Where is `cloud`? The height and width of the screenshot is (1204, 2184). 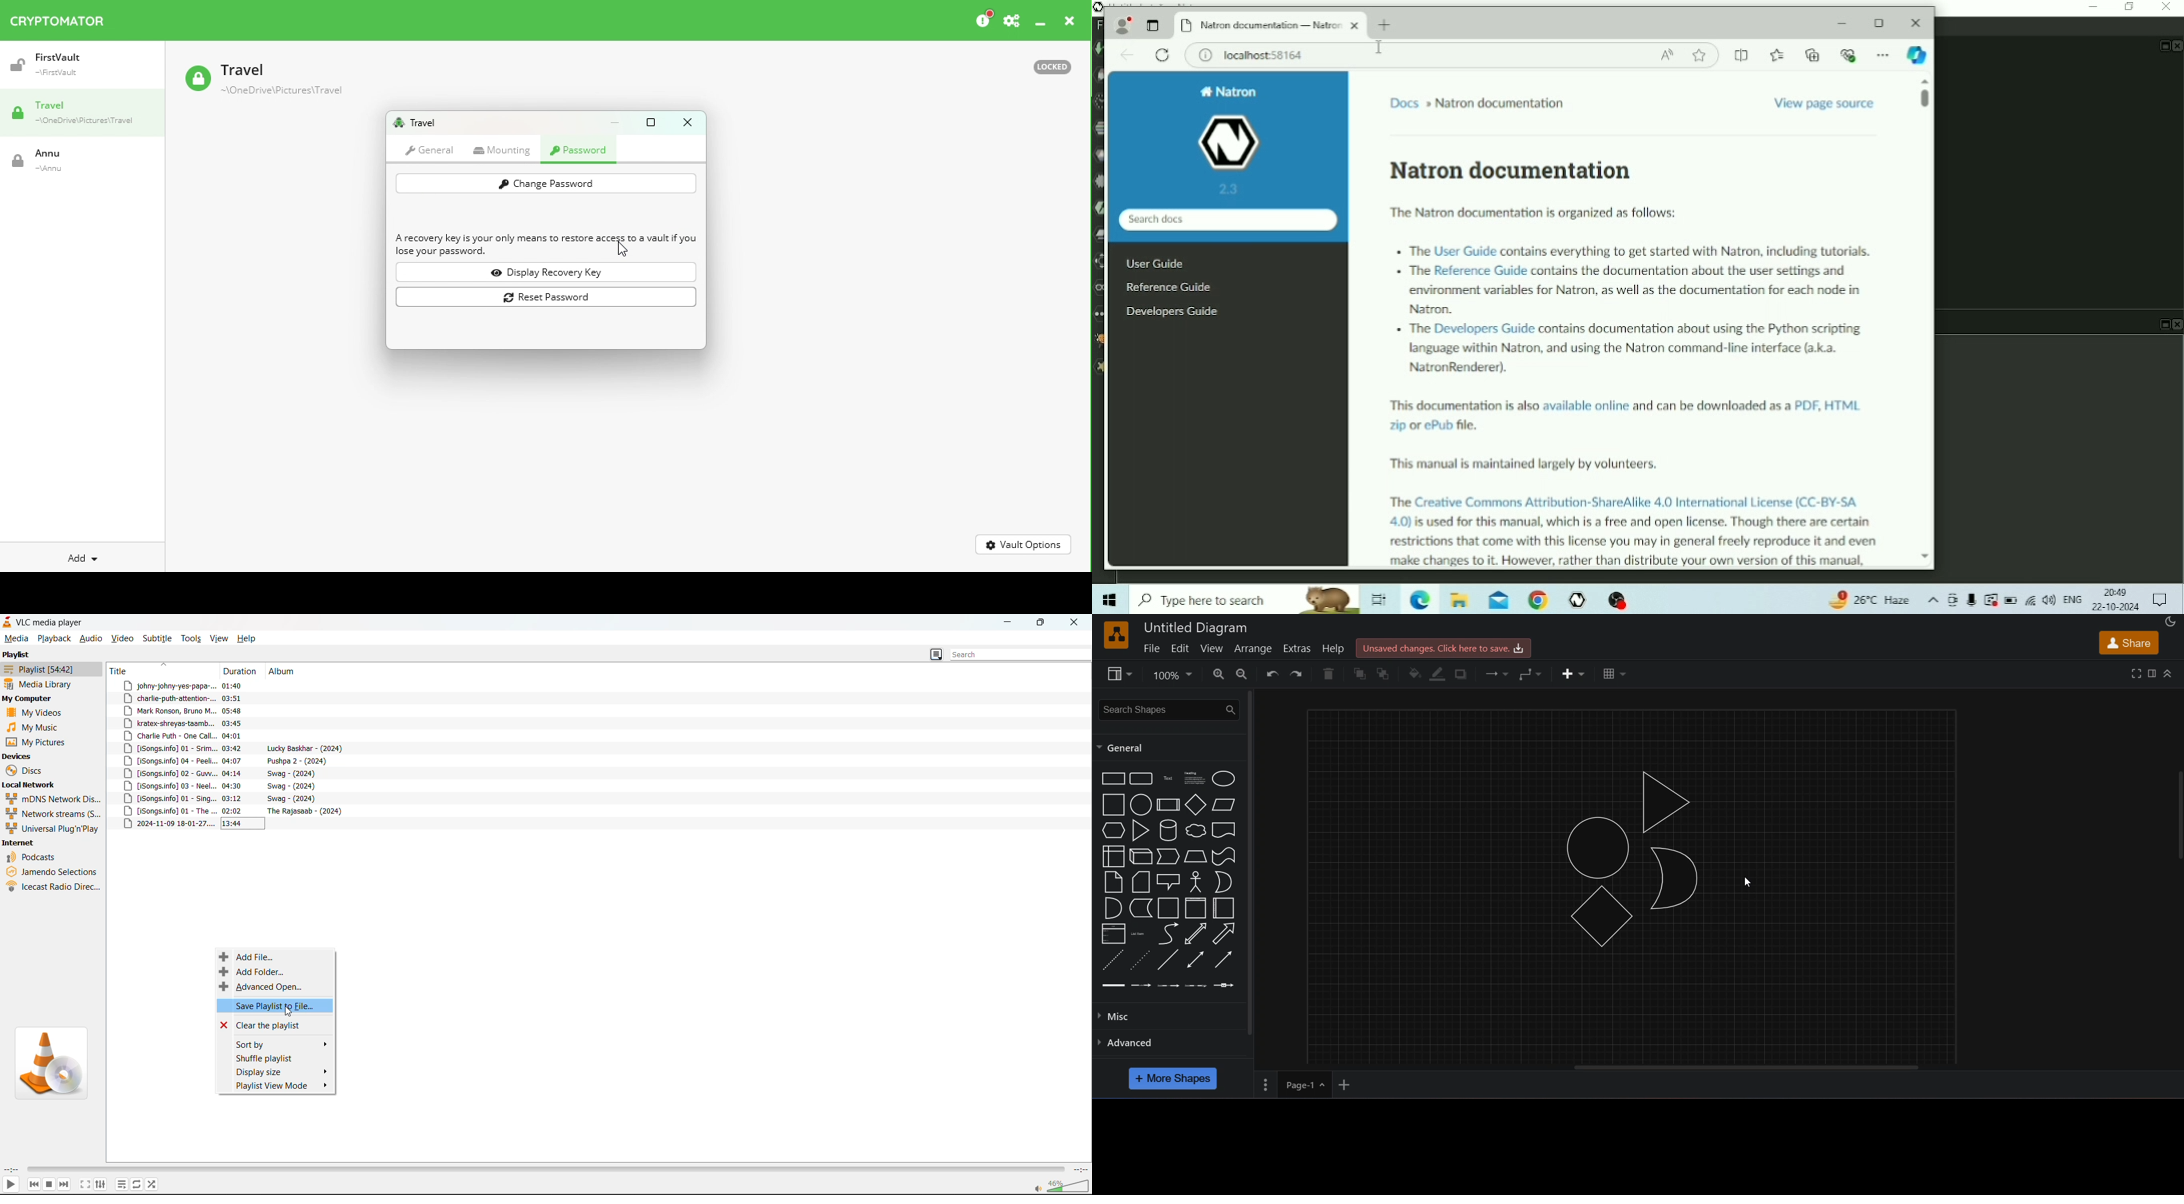
cloud is located at coordinates (1194, 832).